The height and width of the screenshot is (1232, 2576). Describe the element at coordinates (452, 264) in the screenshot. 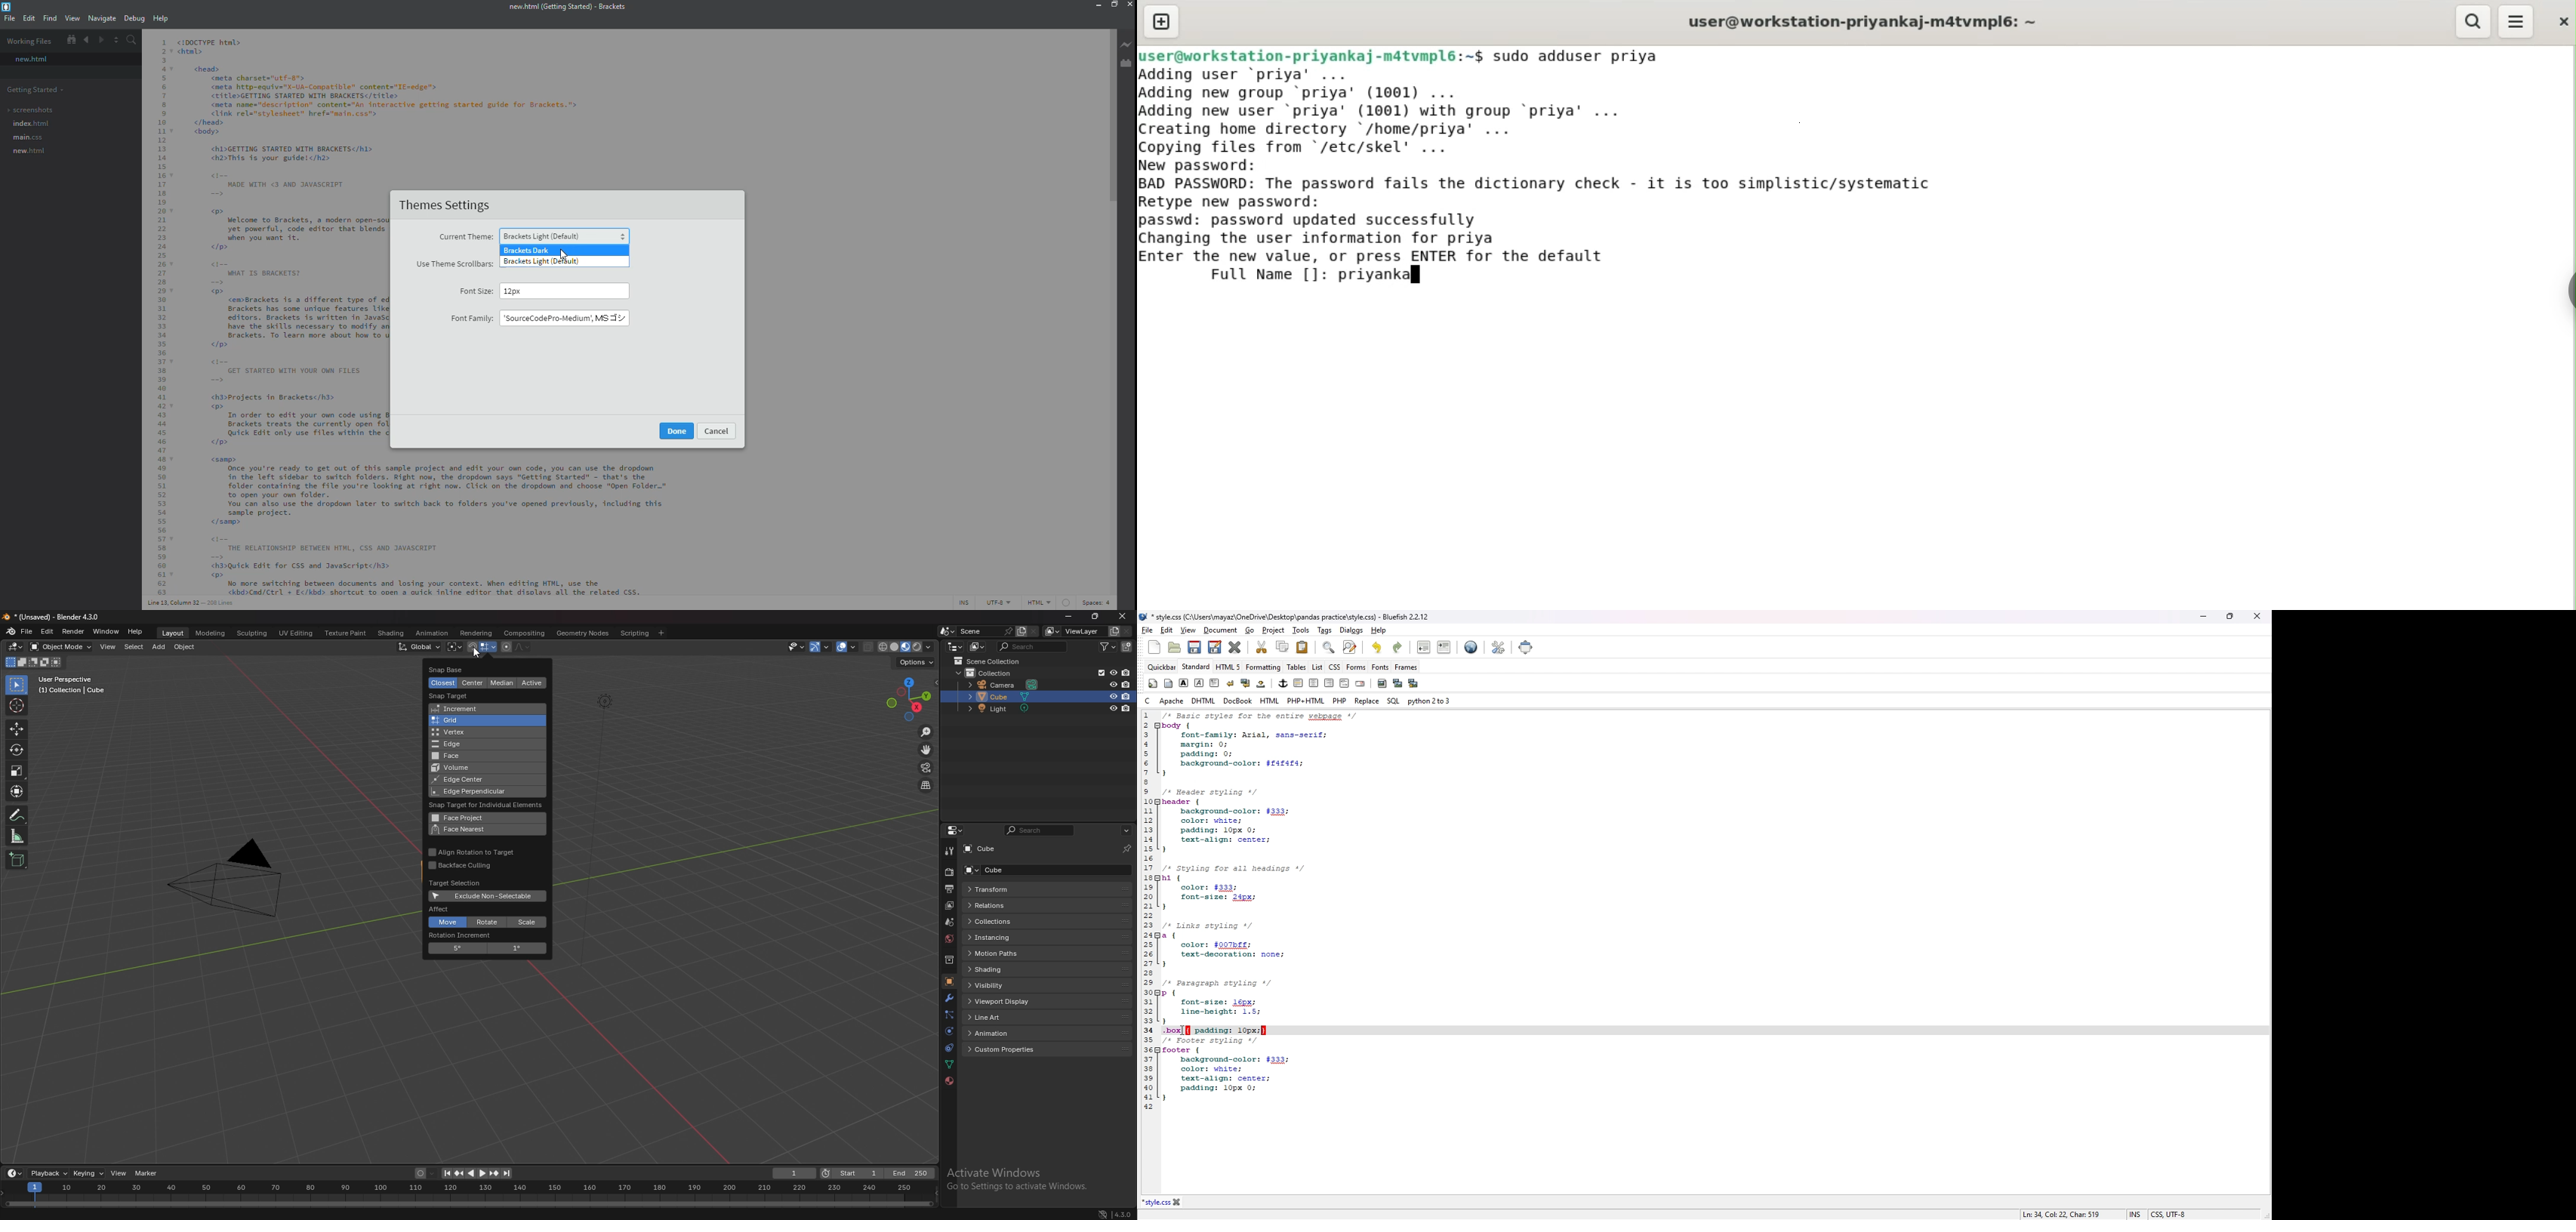

I see `use themes scrollbar` at that location.